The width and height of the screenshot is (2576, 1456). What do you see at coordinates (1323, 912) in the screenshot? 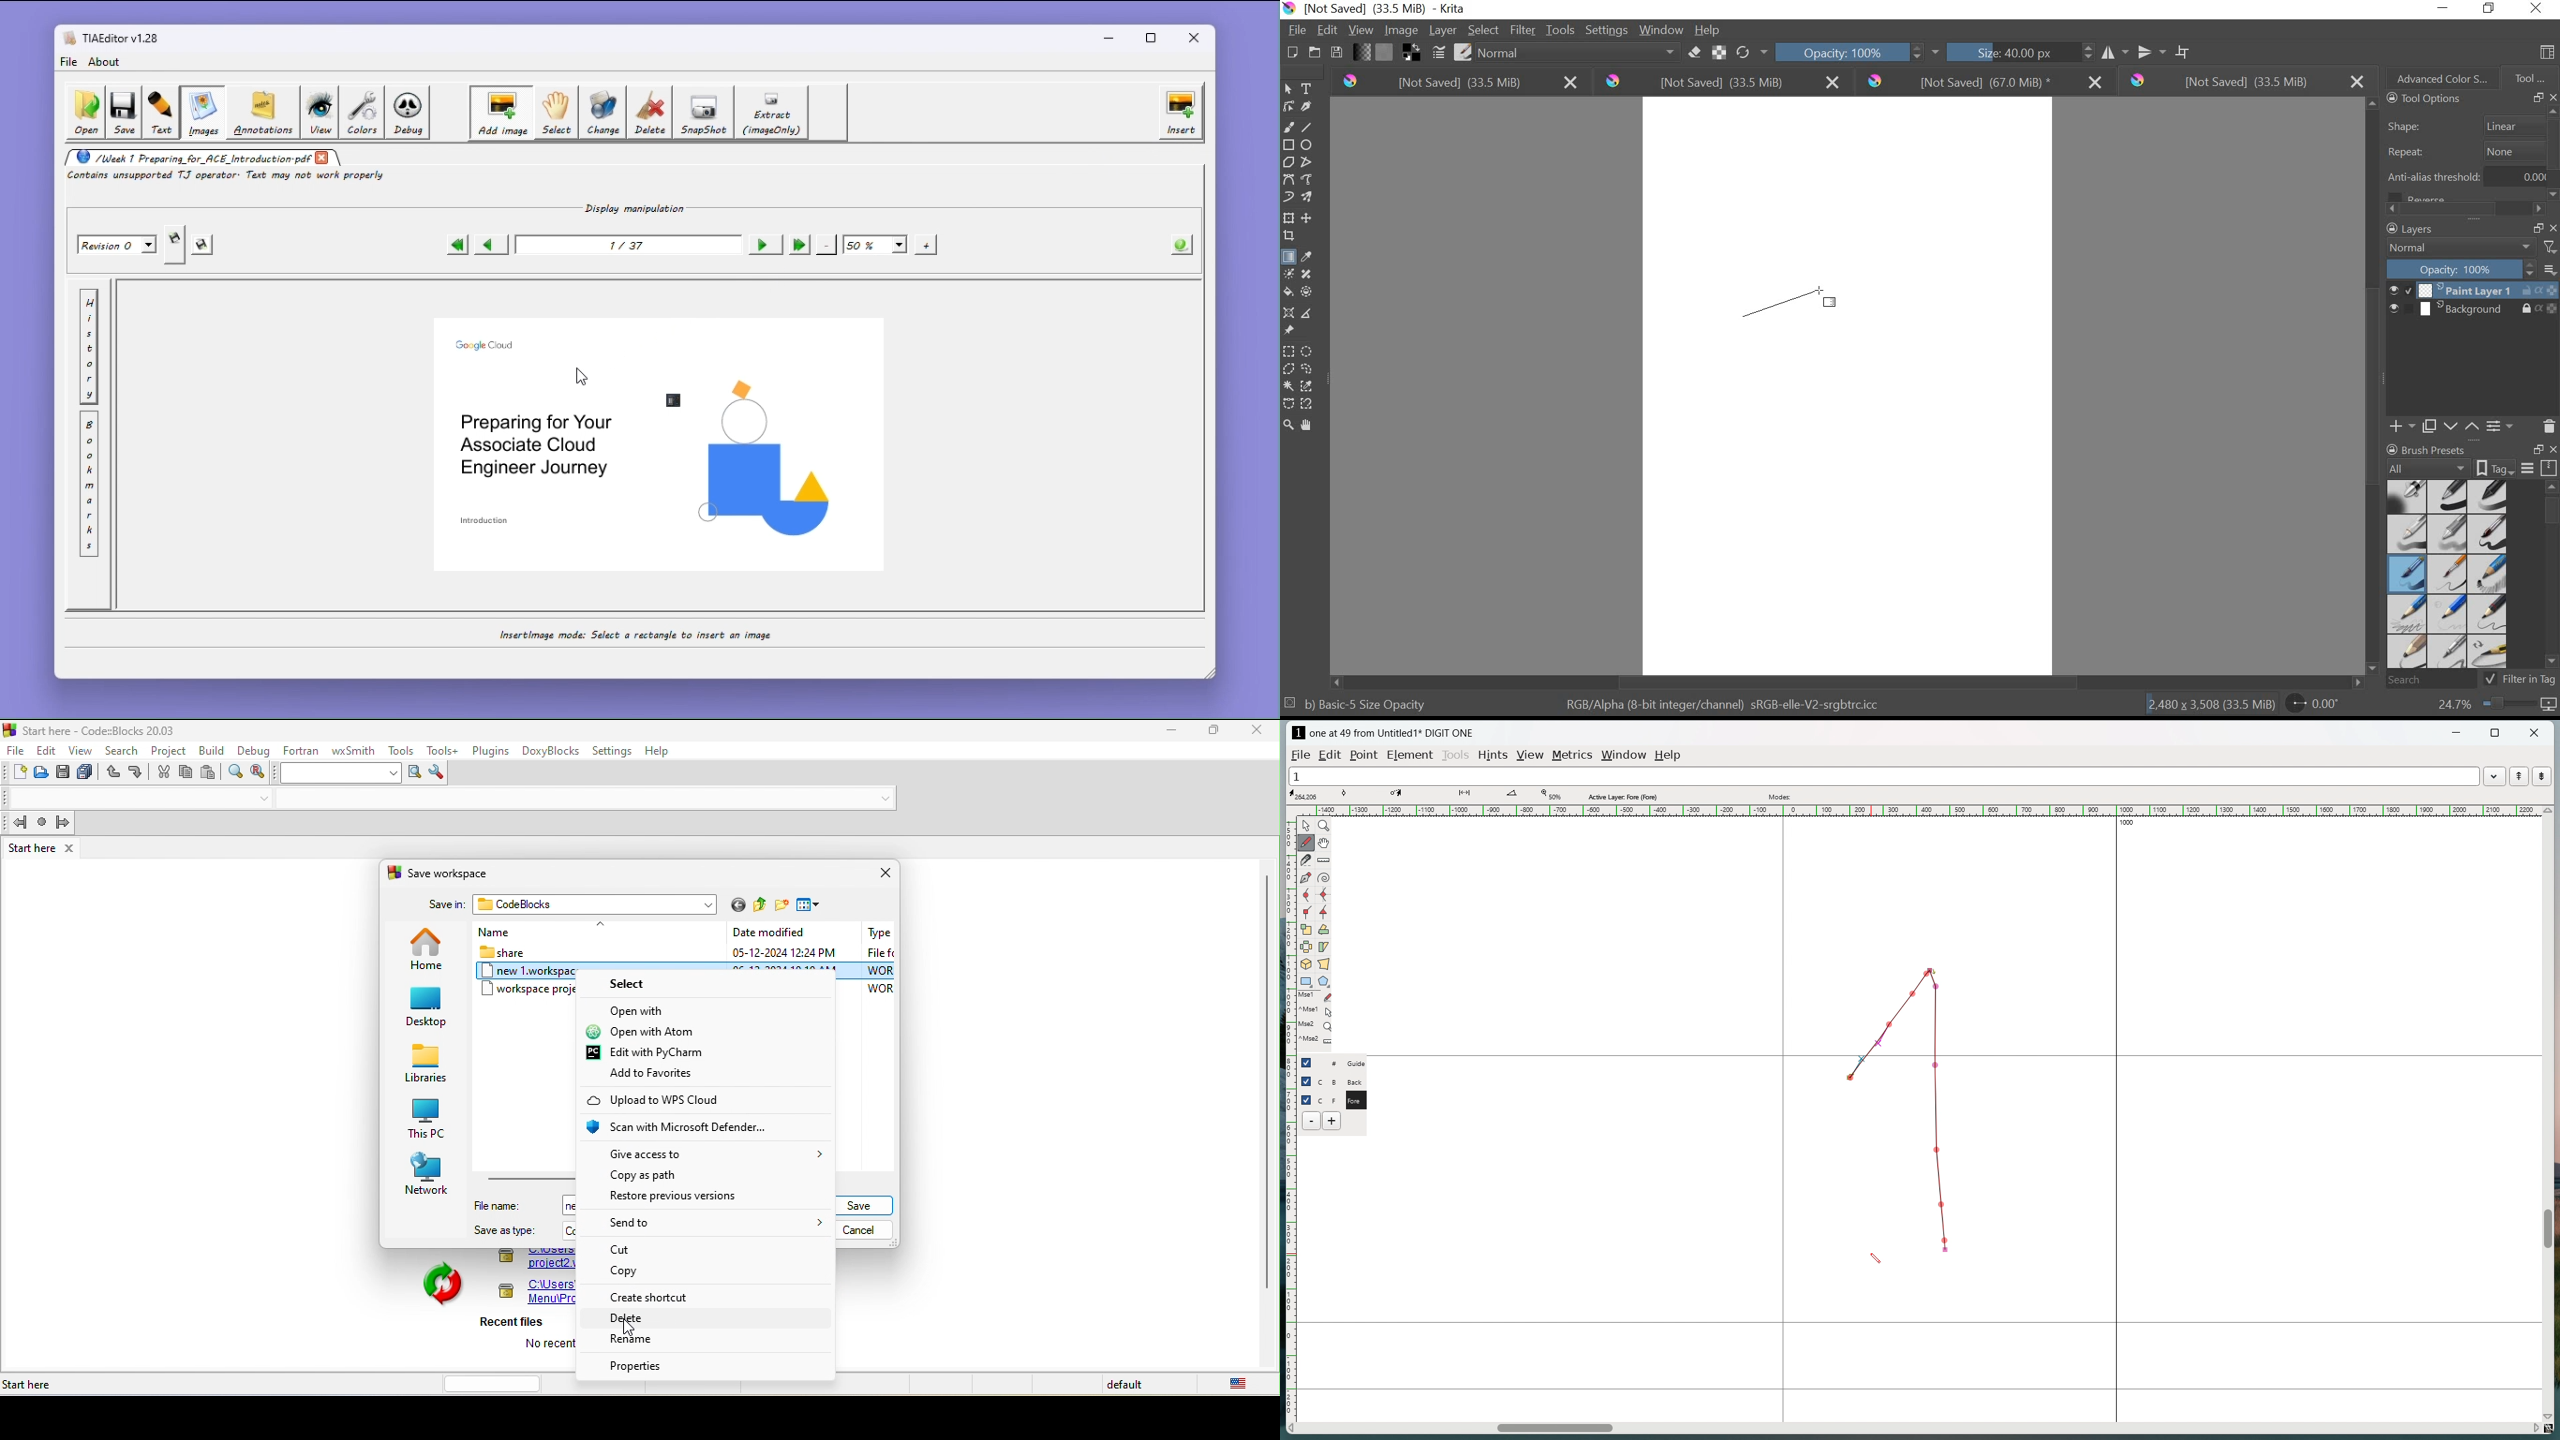
I see `add a tangent point` at bounding box center [1323, 912].